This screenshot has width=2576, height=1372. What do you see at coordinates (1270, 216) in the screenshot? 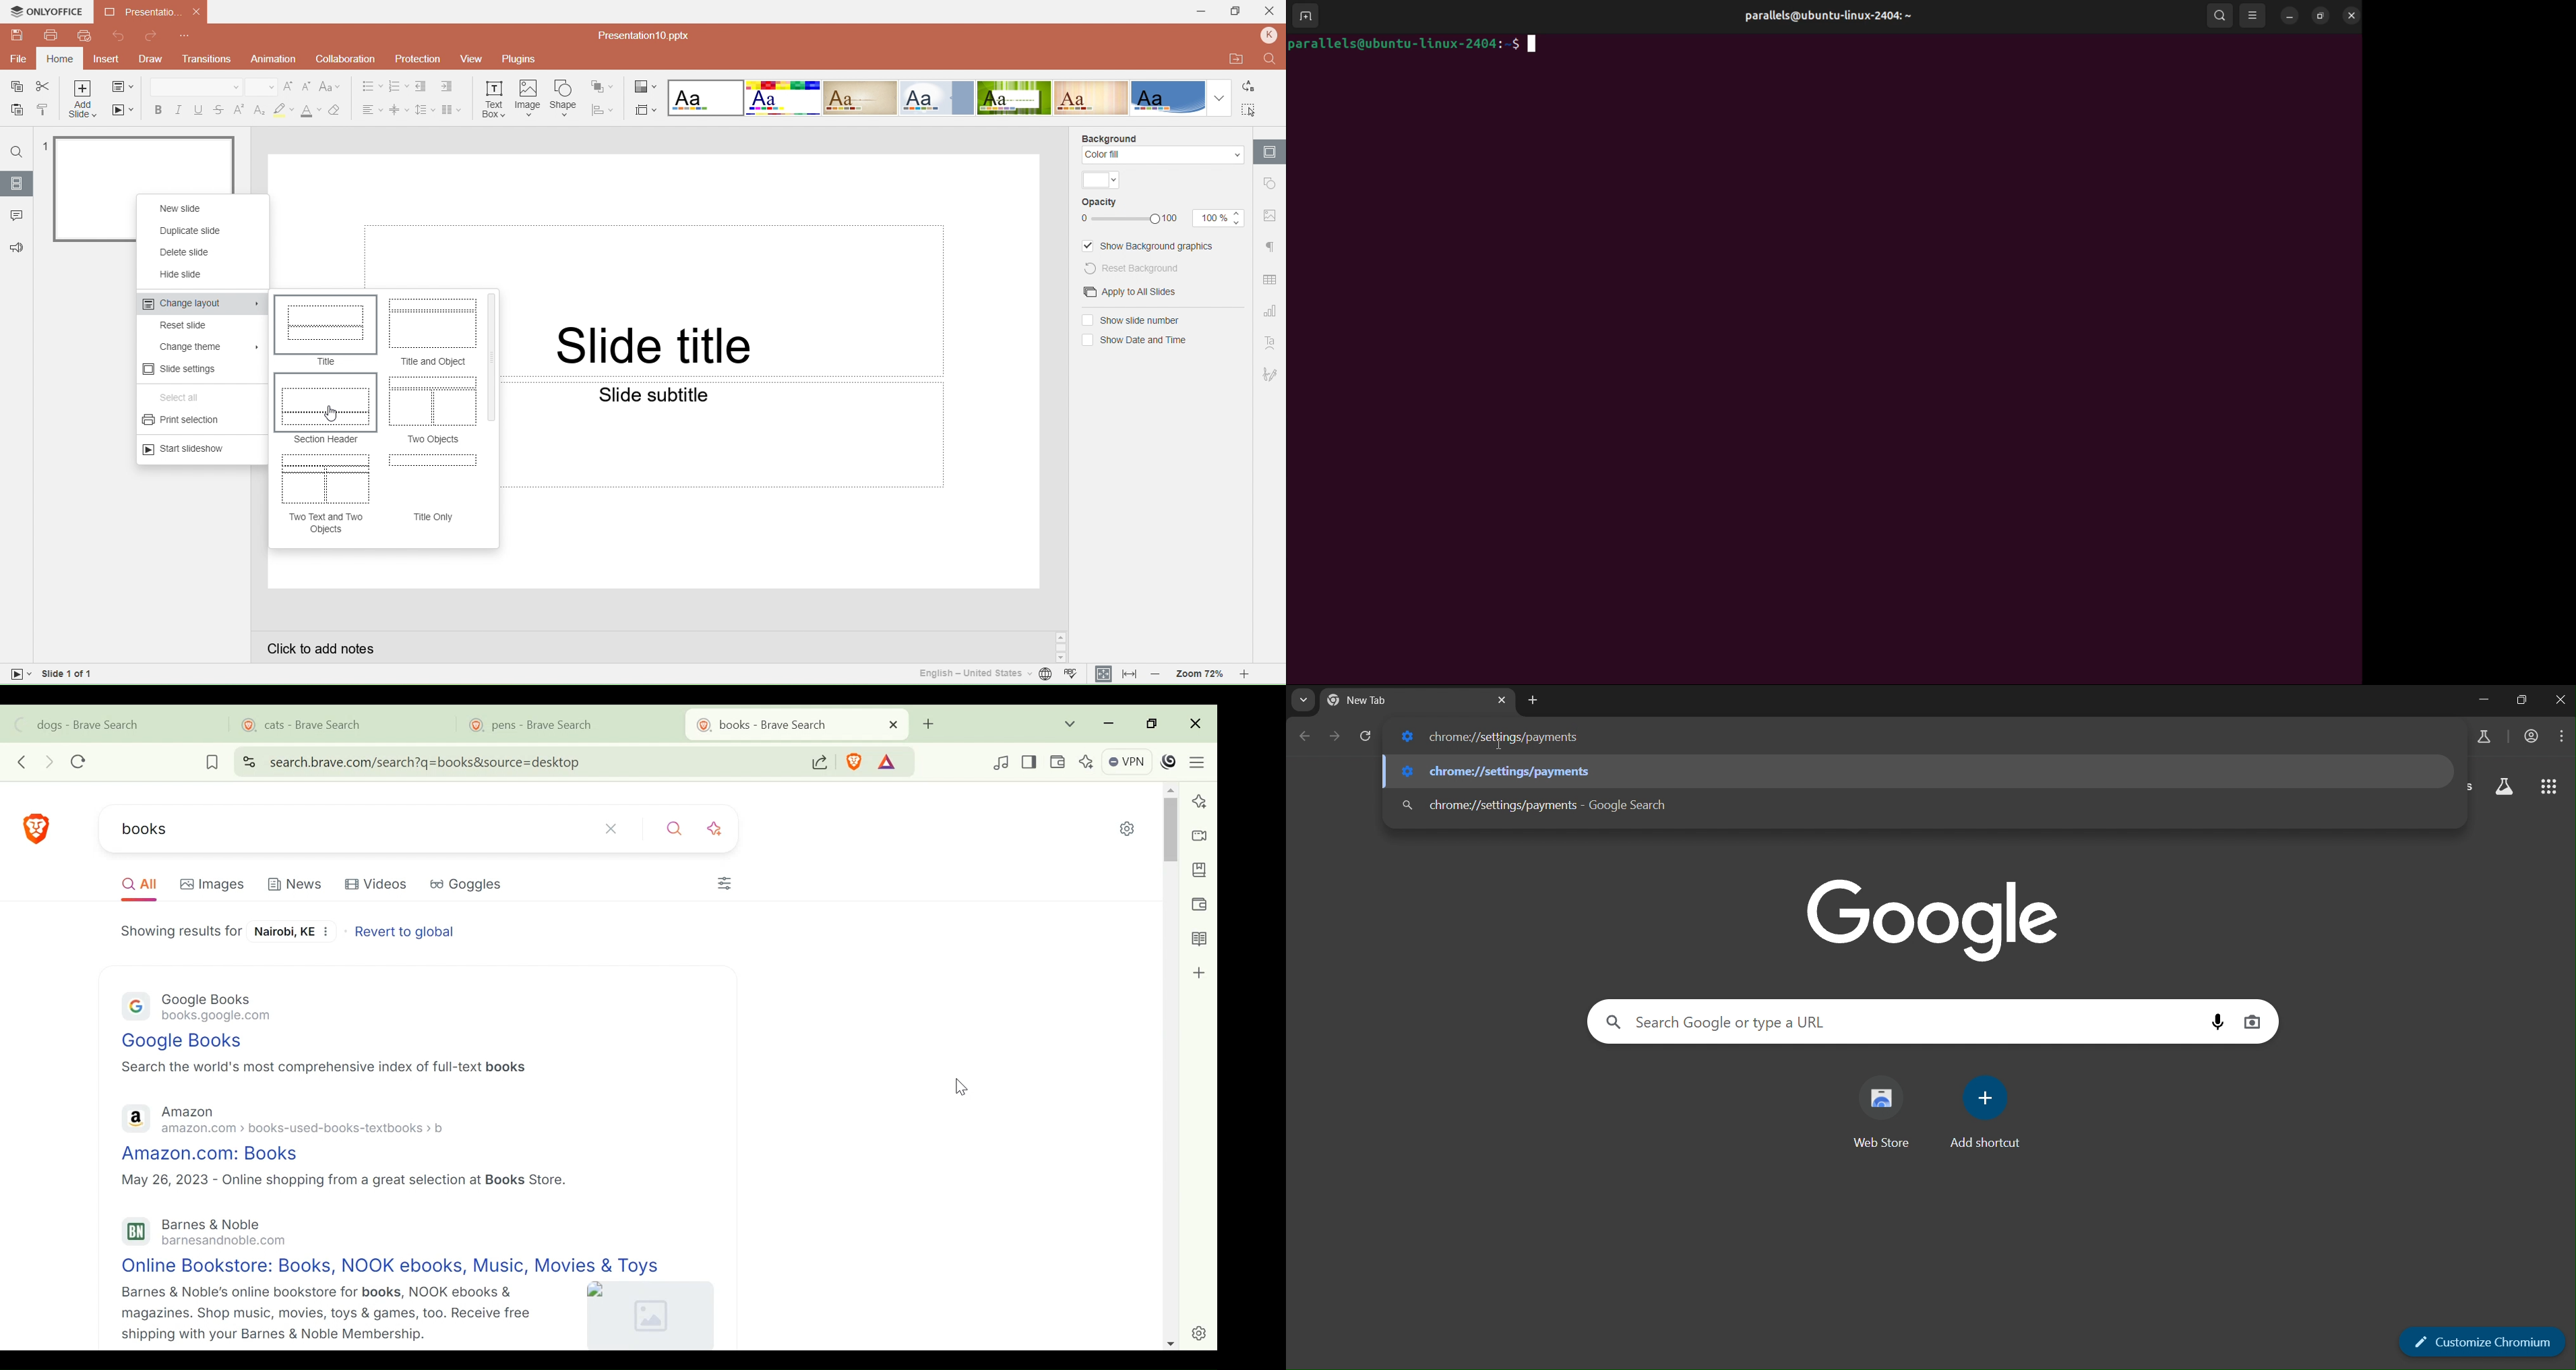
I see `Image setting` at bounding box center [1270, 216].